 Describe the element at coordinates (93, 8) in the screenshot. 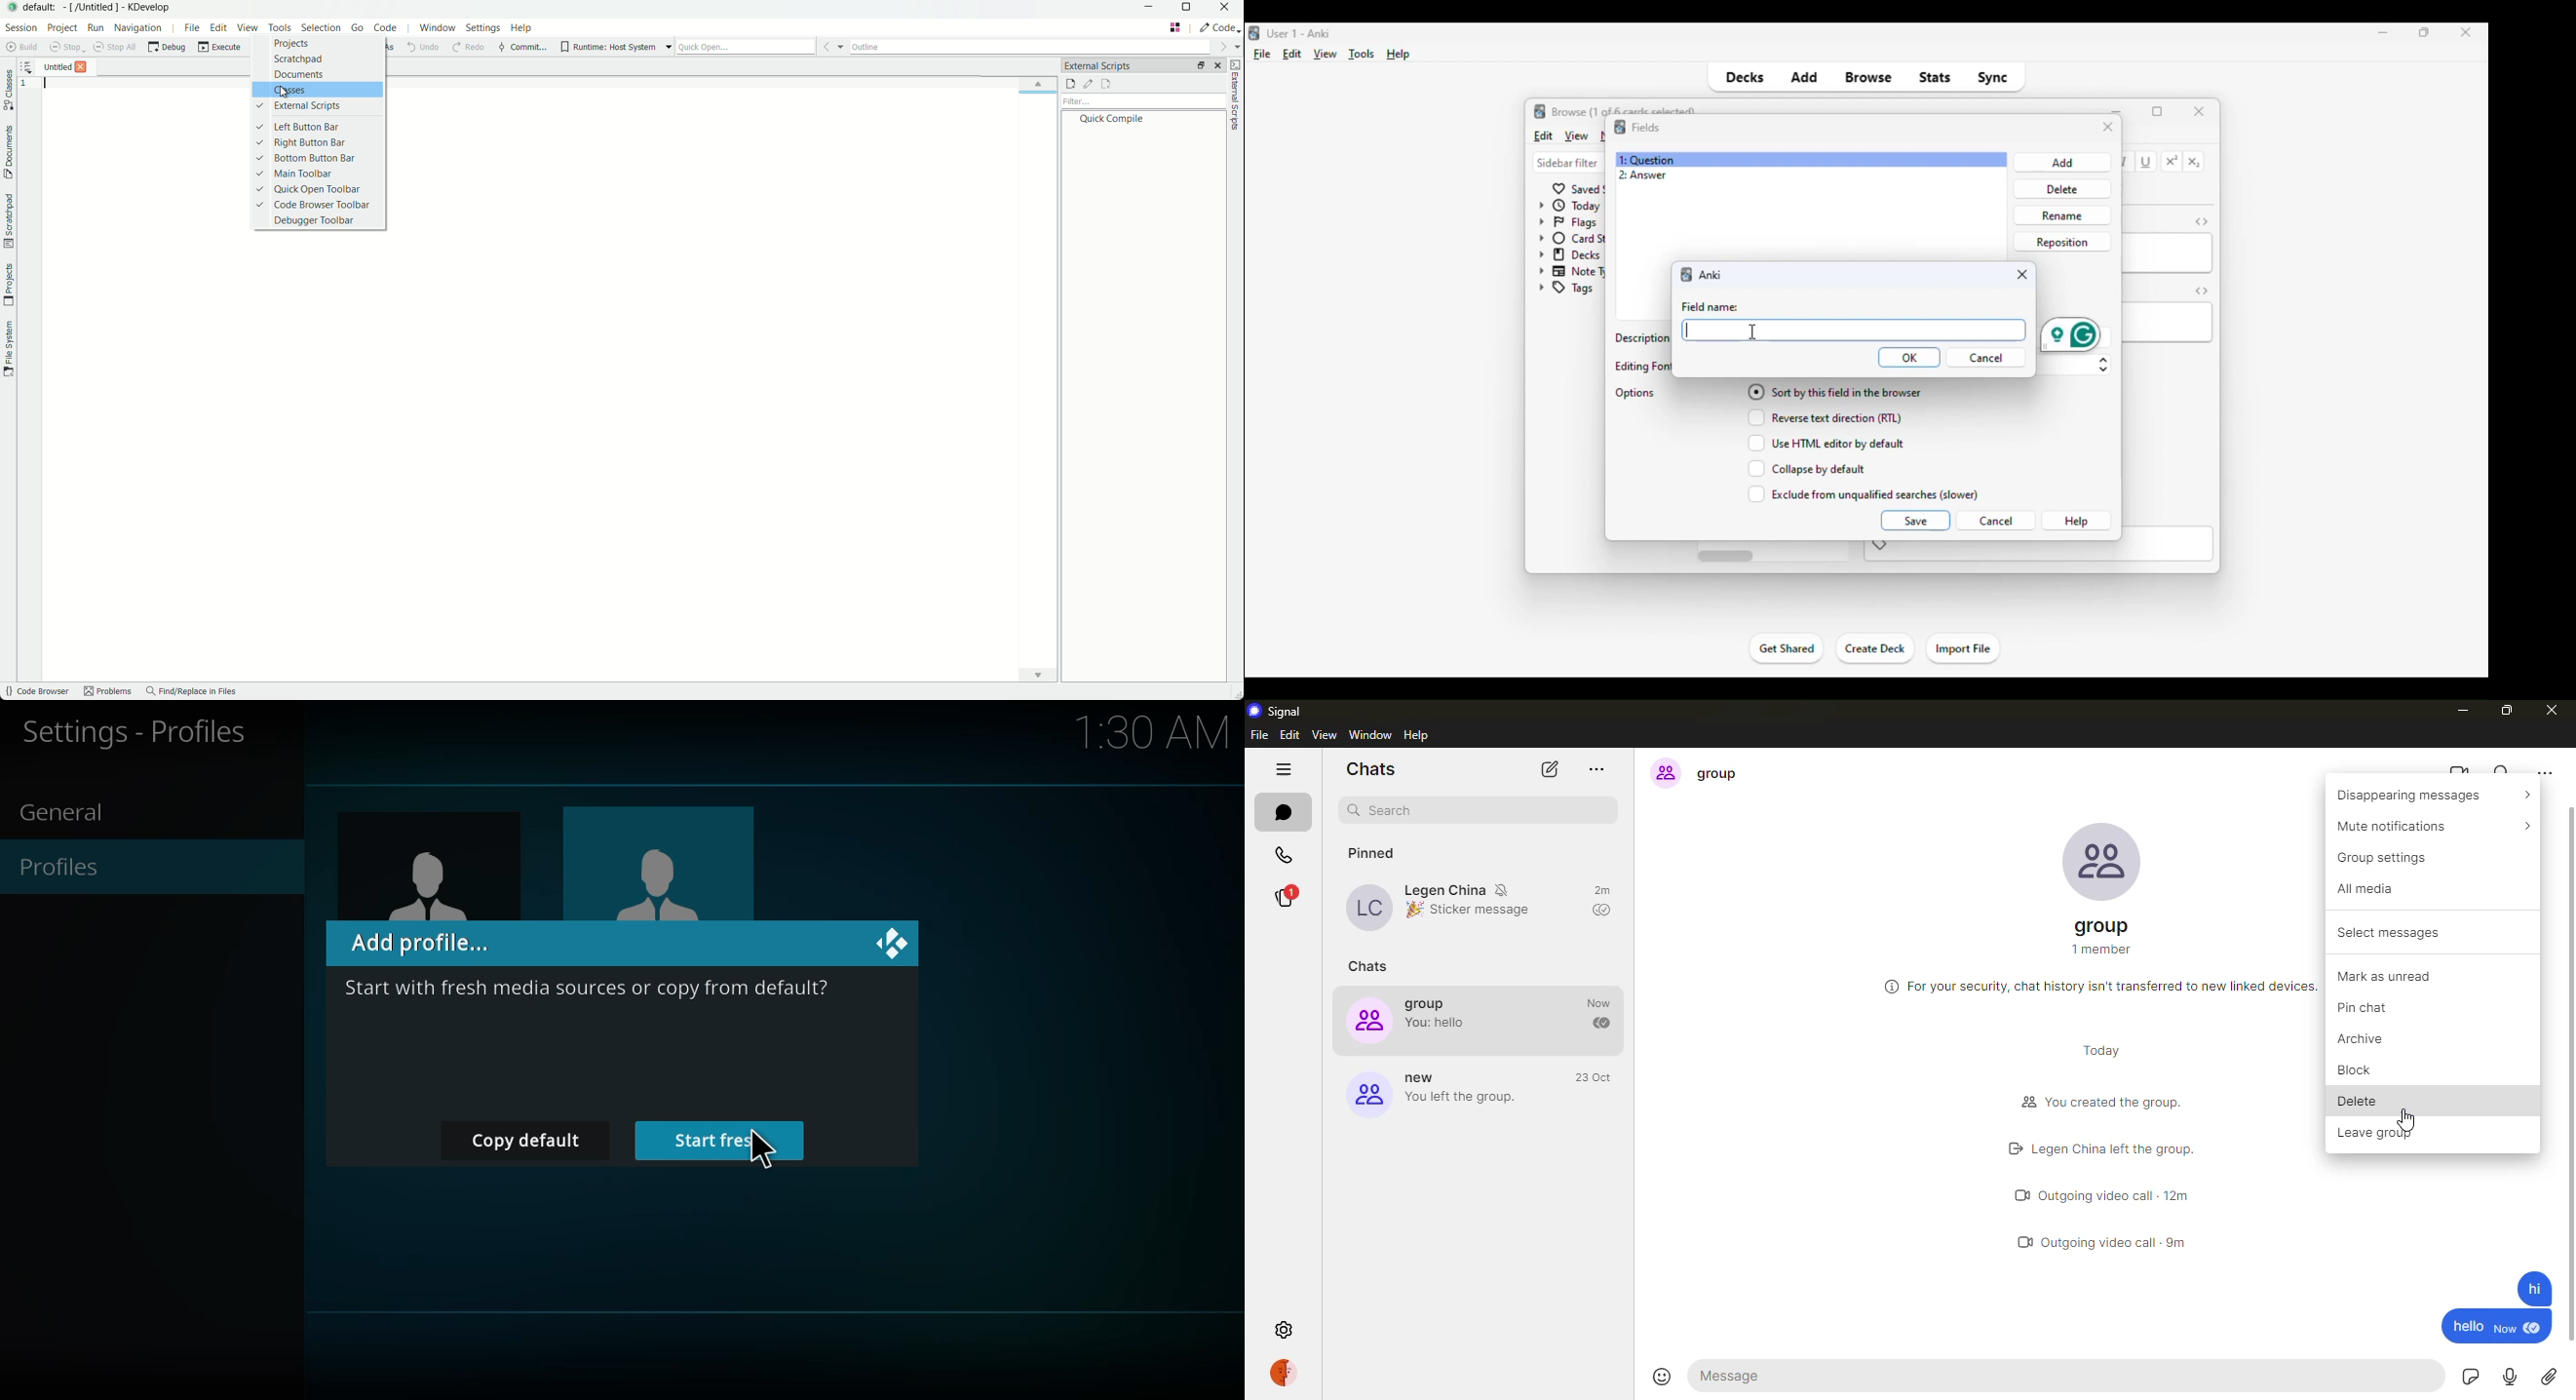

I see `[/untitled]` at that location.